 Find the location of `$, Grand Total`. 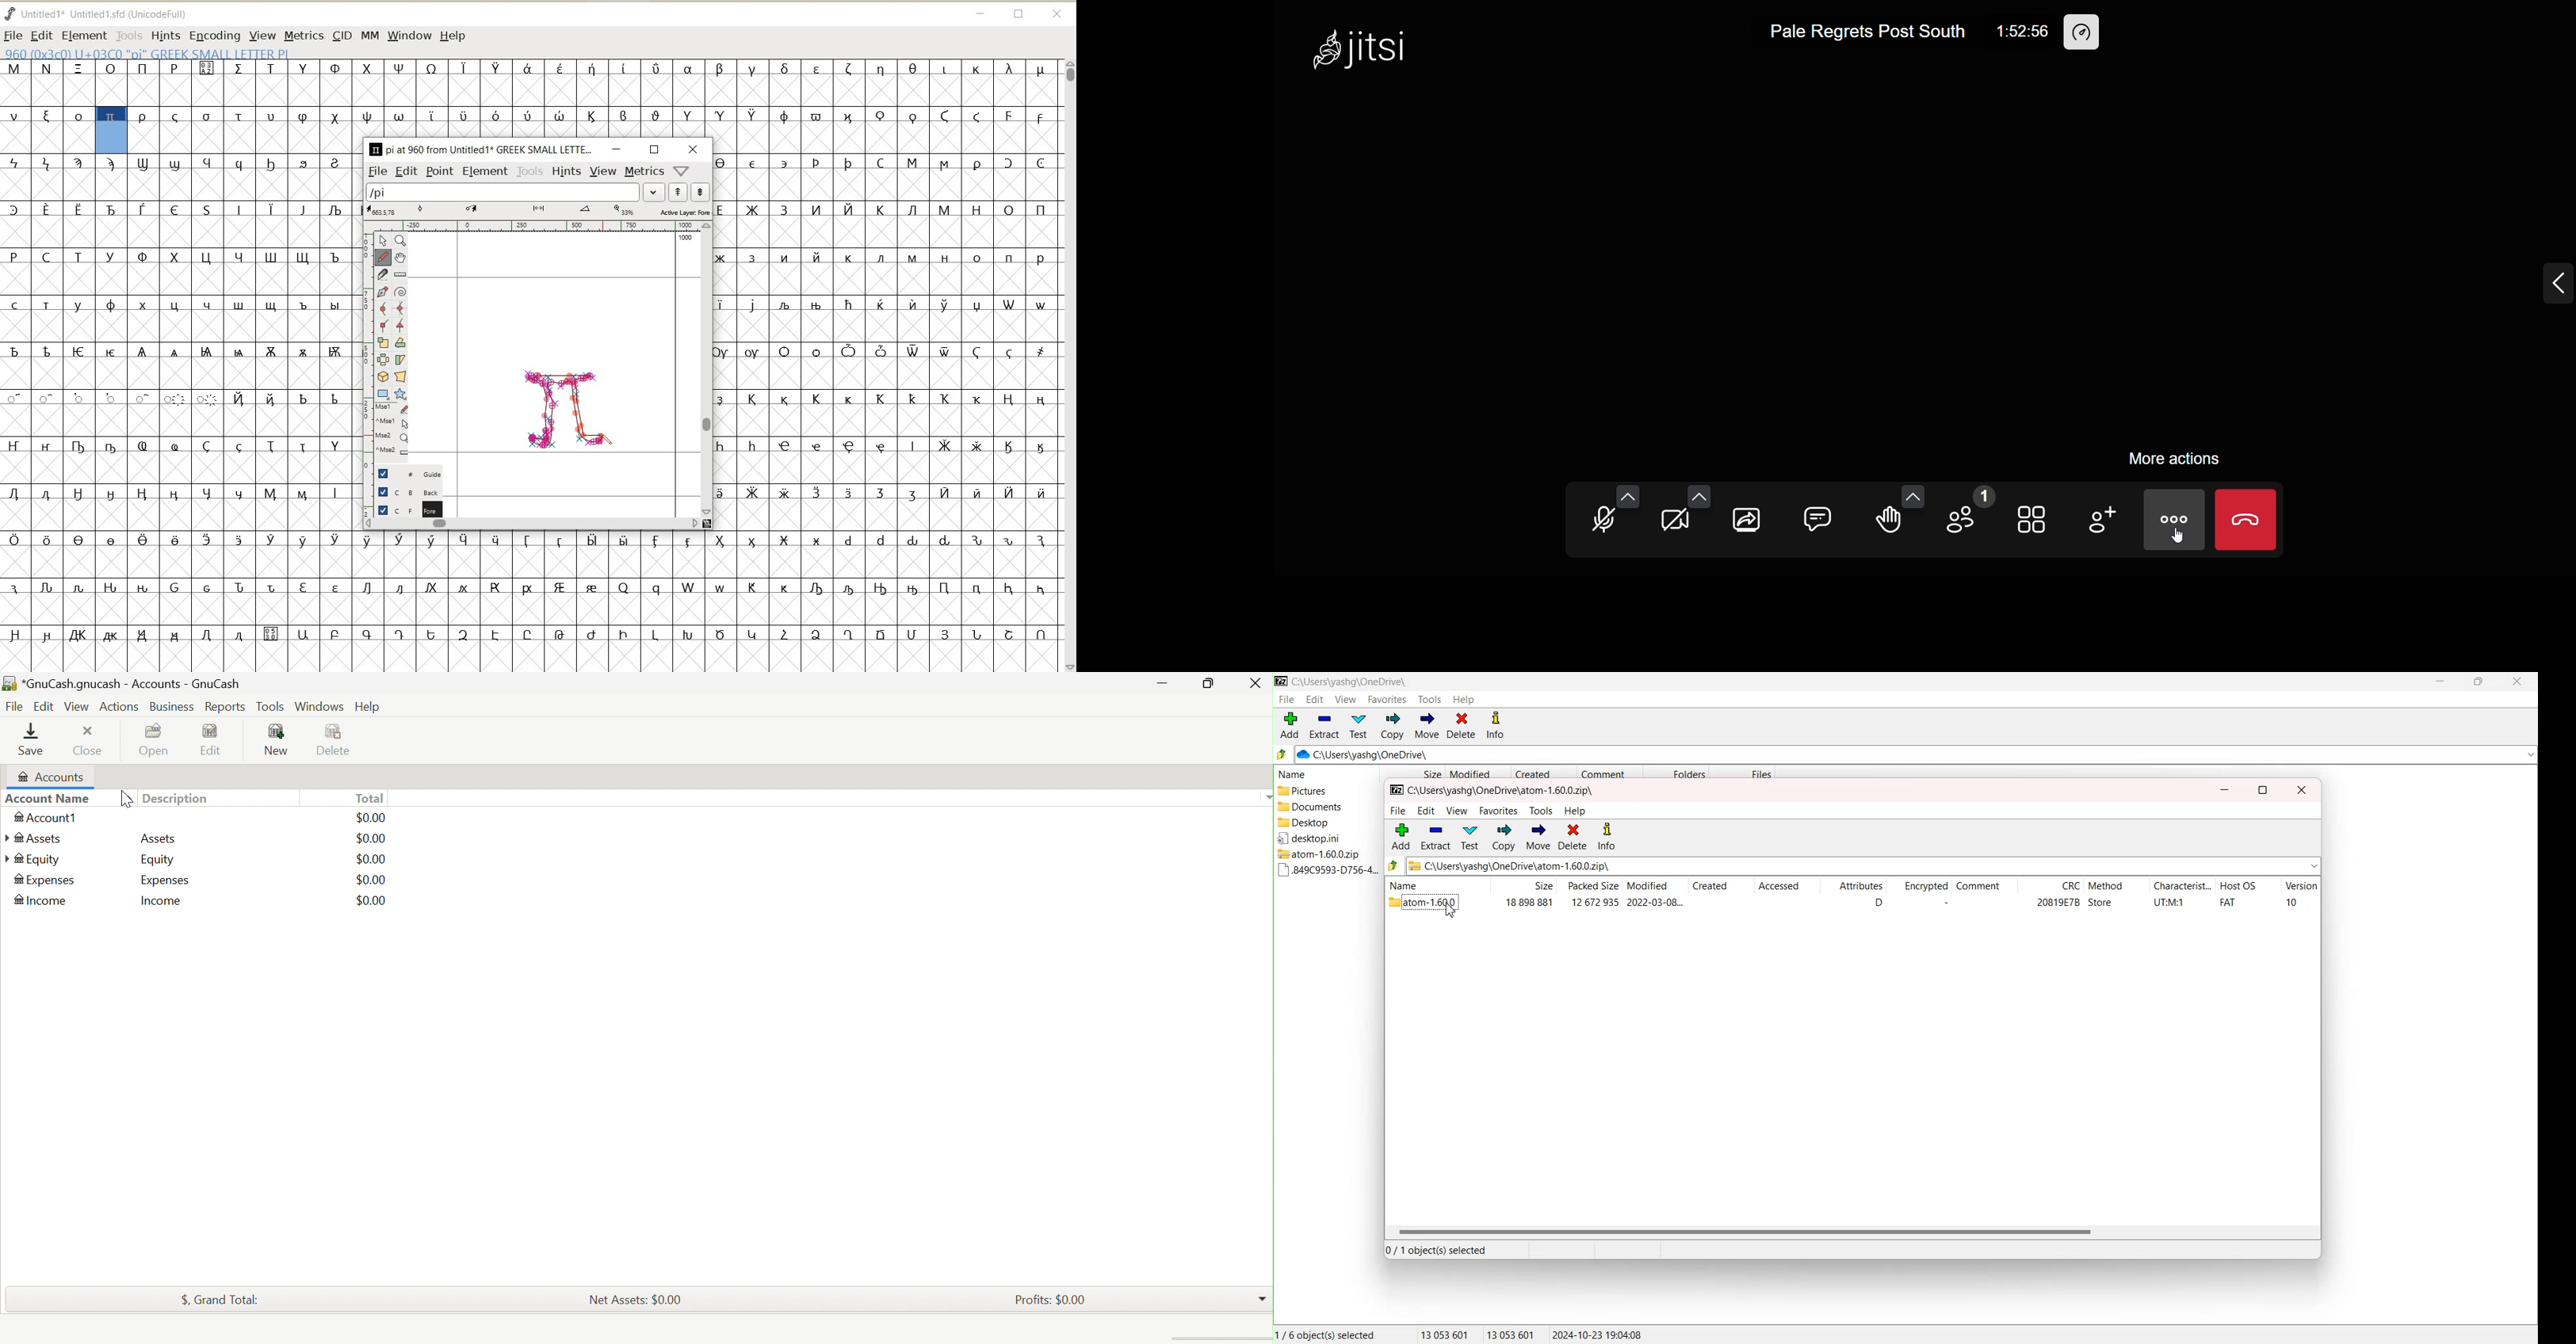

$, Grand Total is located at coordinates (221, 1297).